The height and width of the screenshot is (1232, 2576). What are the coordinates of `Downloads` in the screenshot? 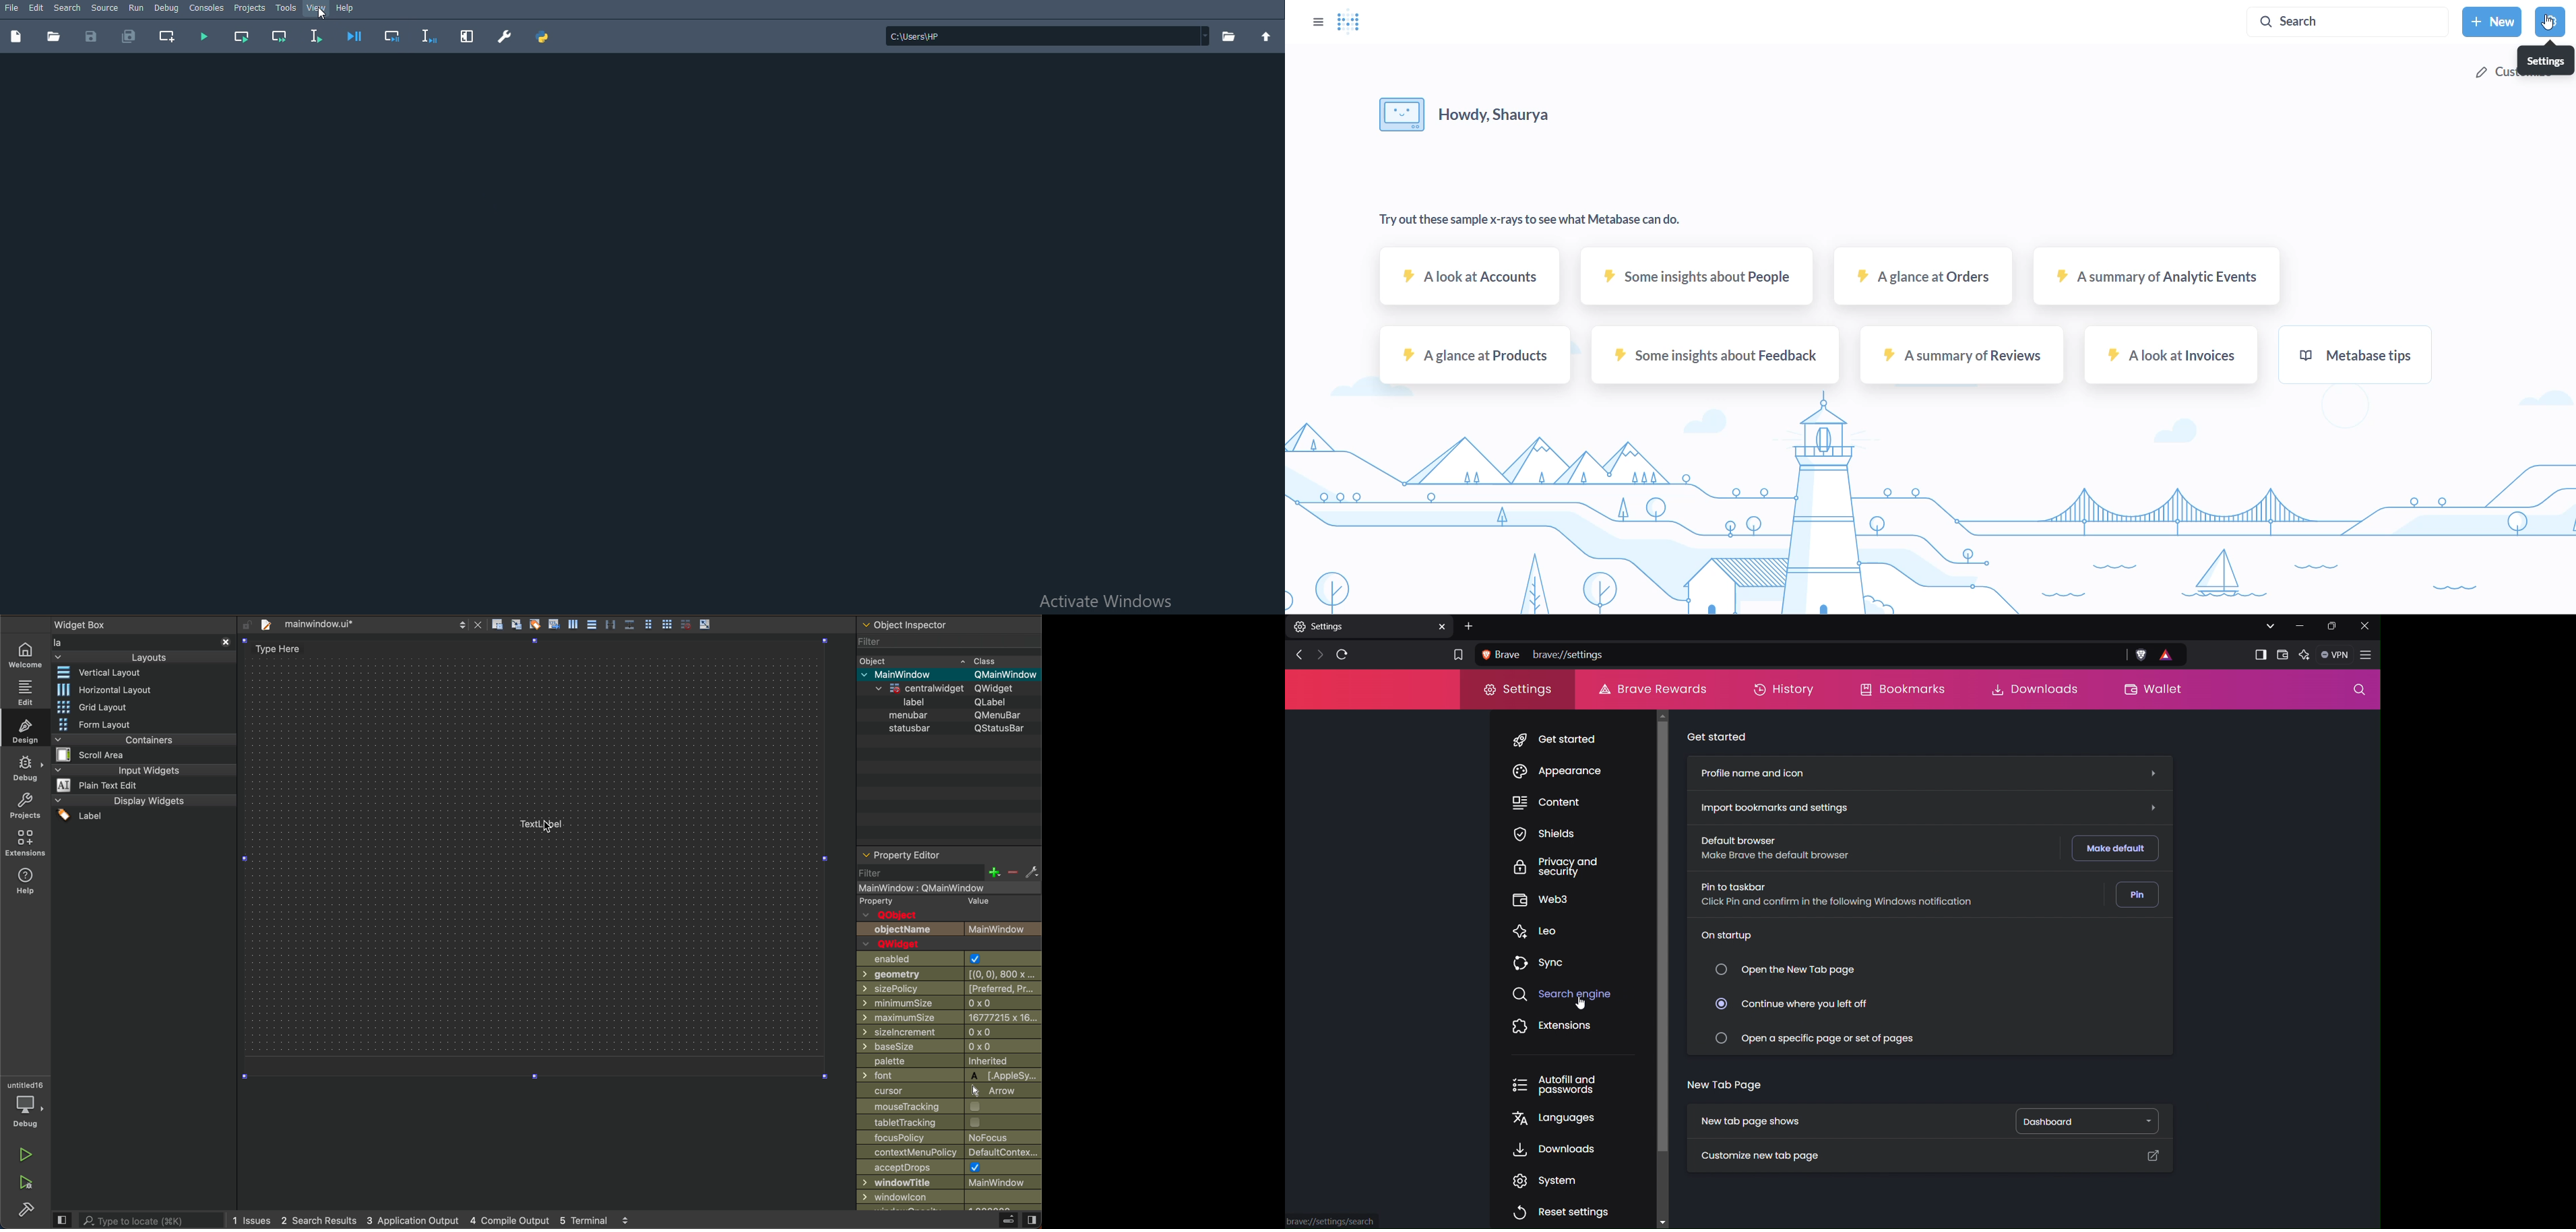 It's located at (1555, 1149).